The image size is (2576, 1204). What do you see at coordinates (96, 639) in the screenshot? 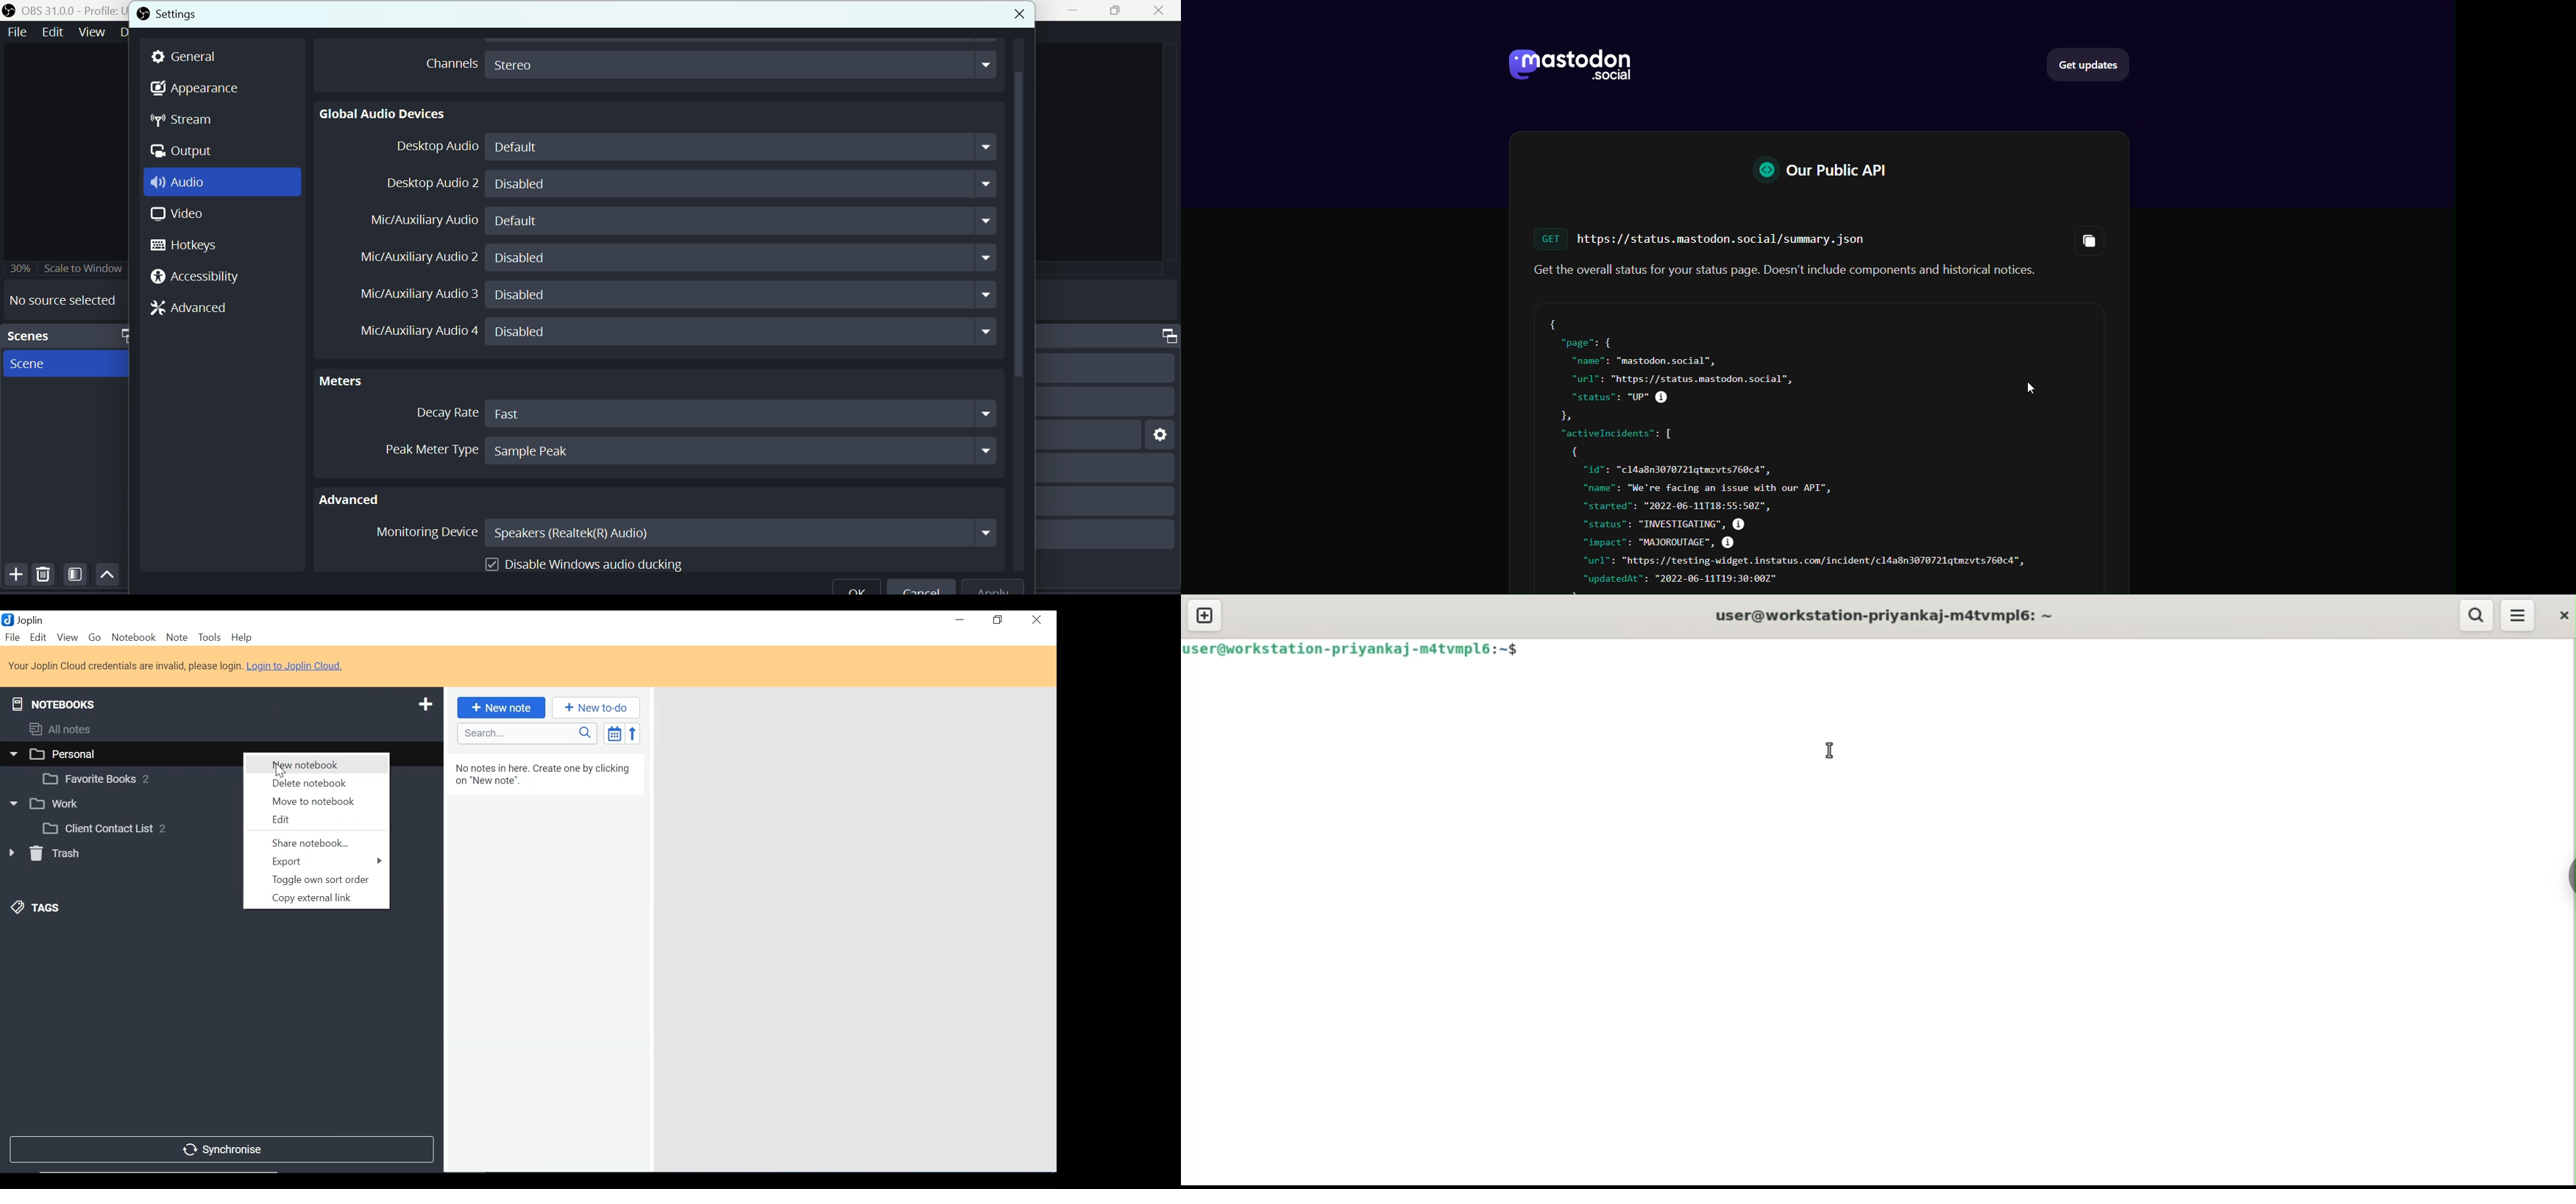
I see `Go` at bounding box center [96, 639].